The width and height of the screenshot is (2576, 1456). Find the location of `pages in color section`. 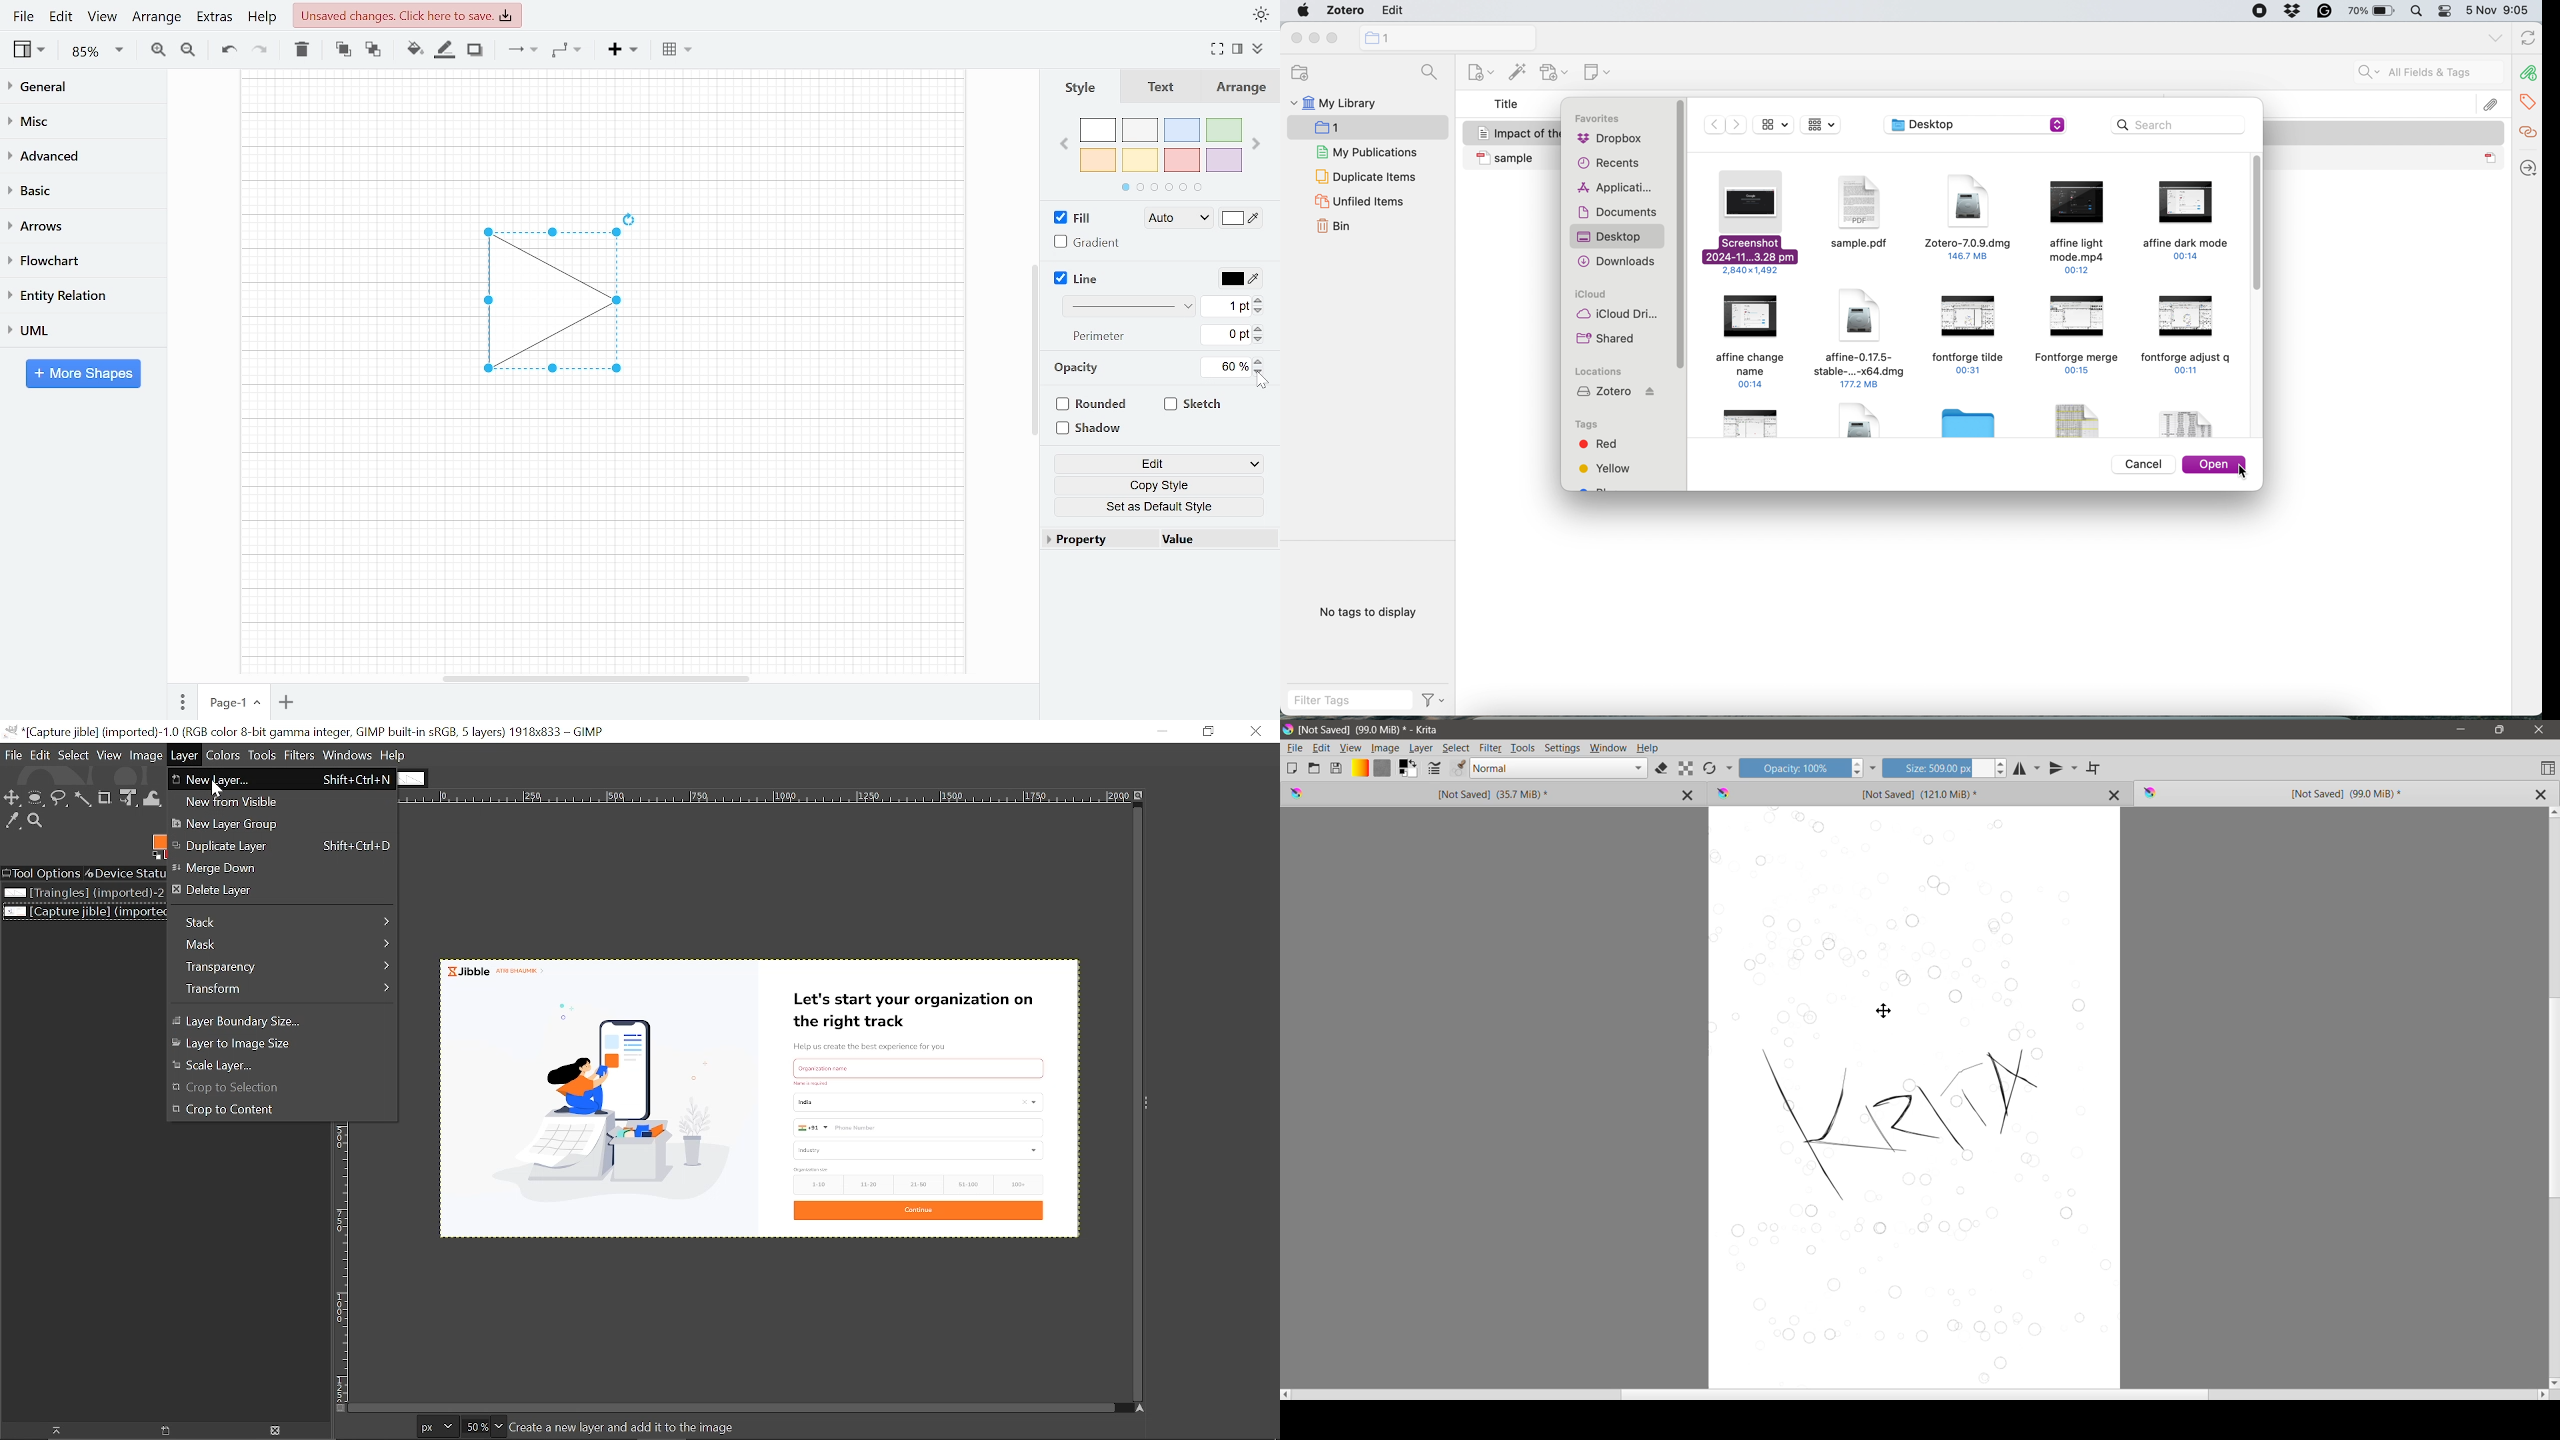

pages in color section is located at coordinates (1159, 185).